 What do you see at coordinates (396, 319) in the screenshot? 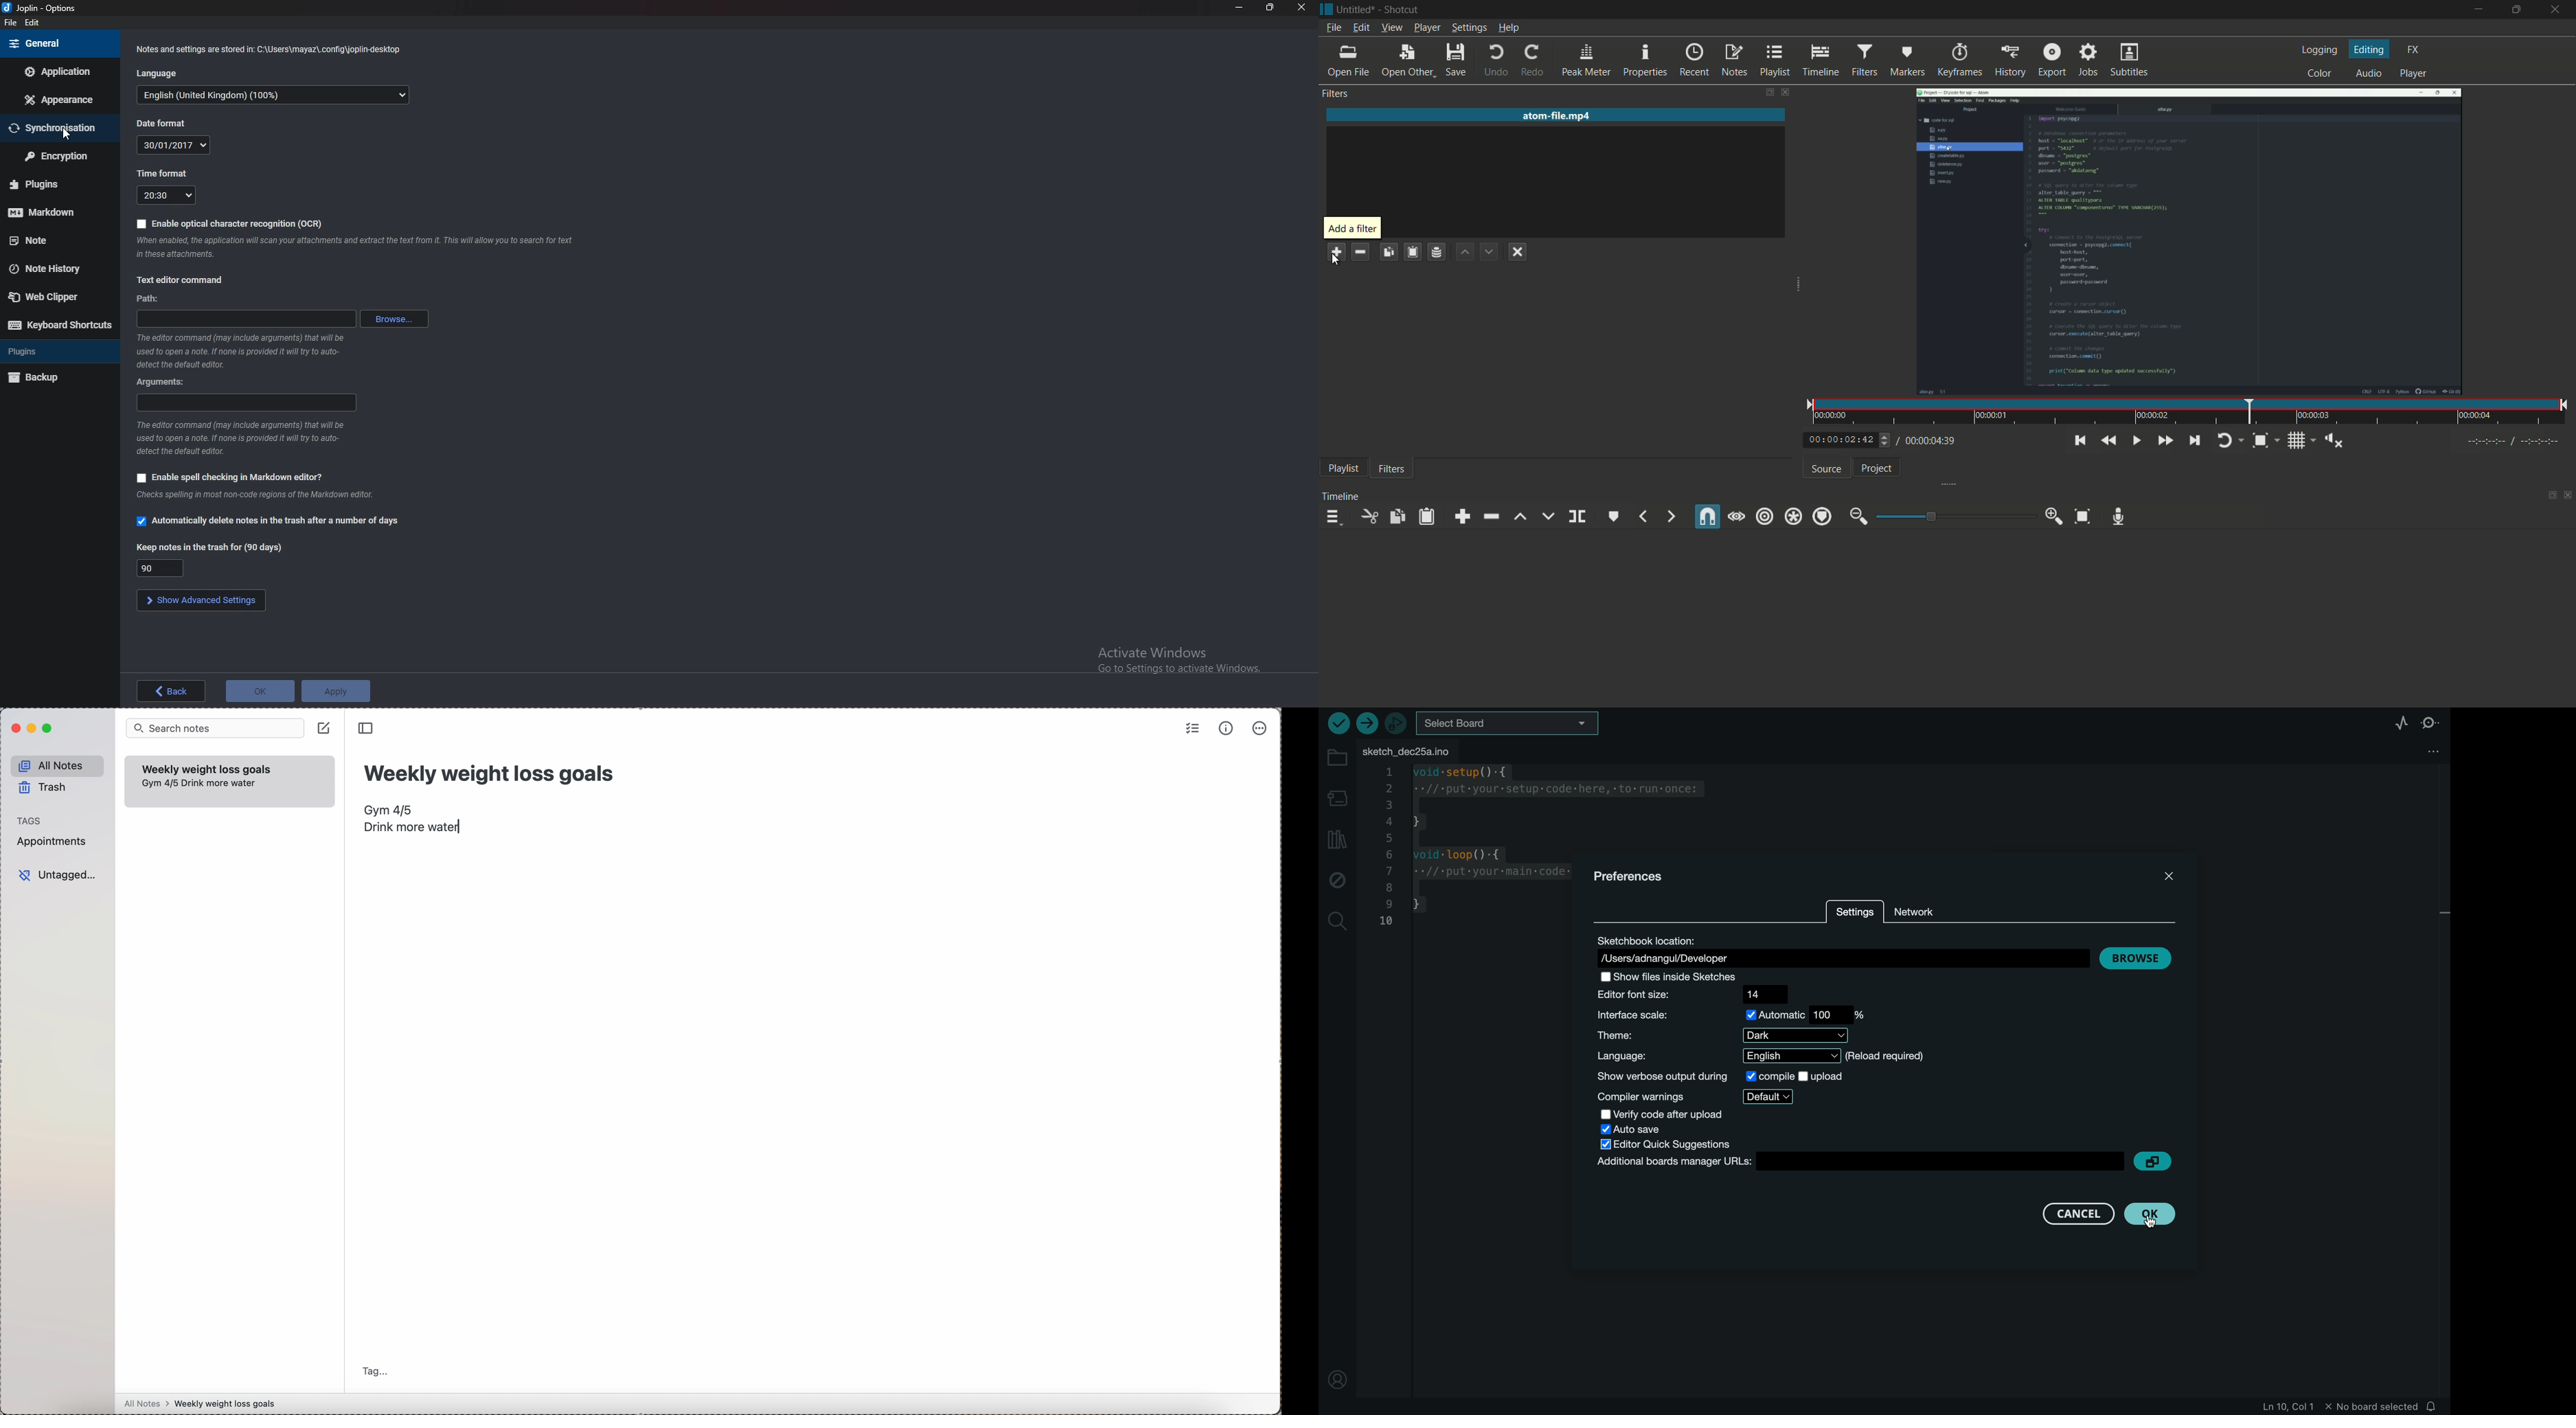
I see `browse` at bounding box center [396, 319].